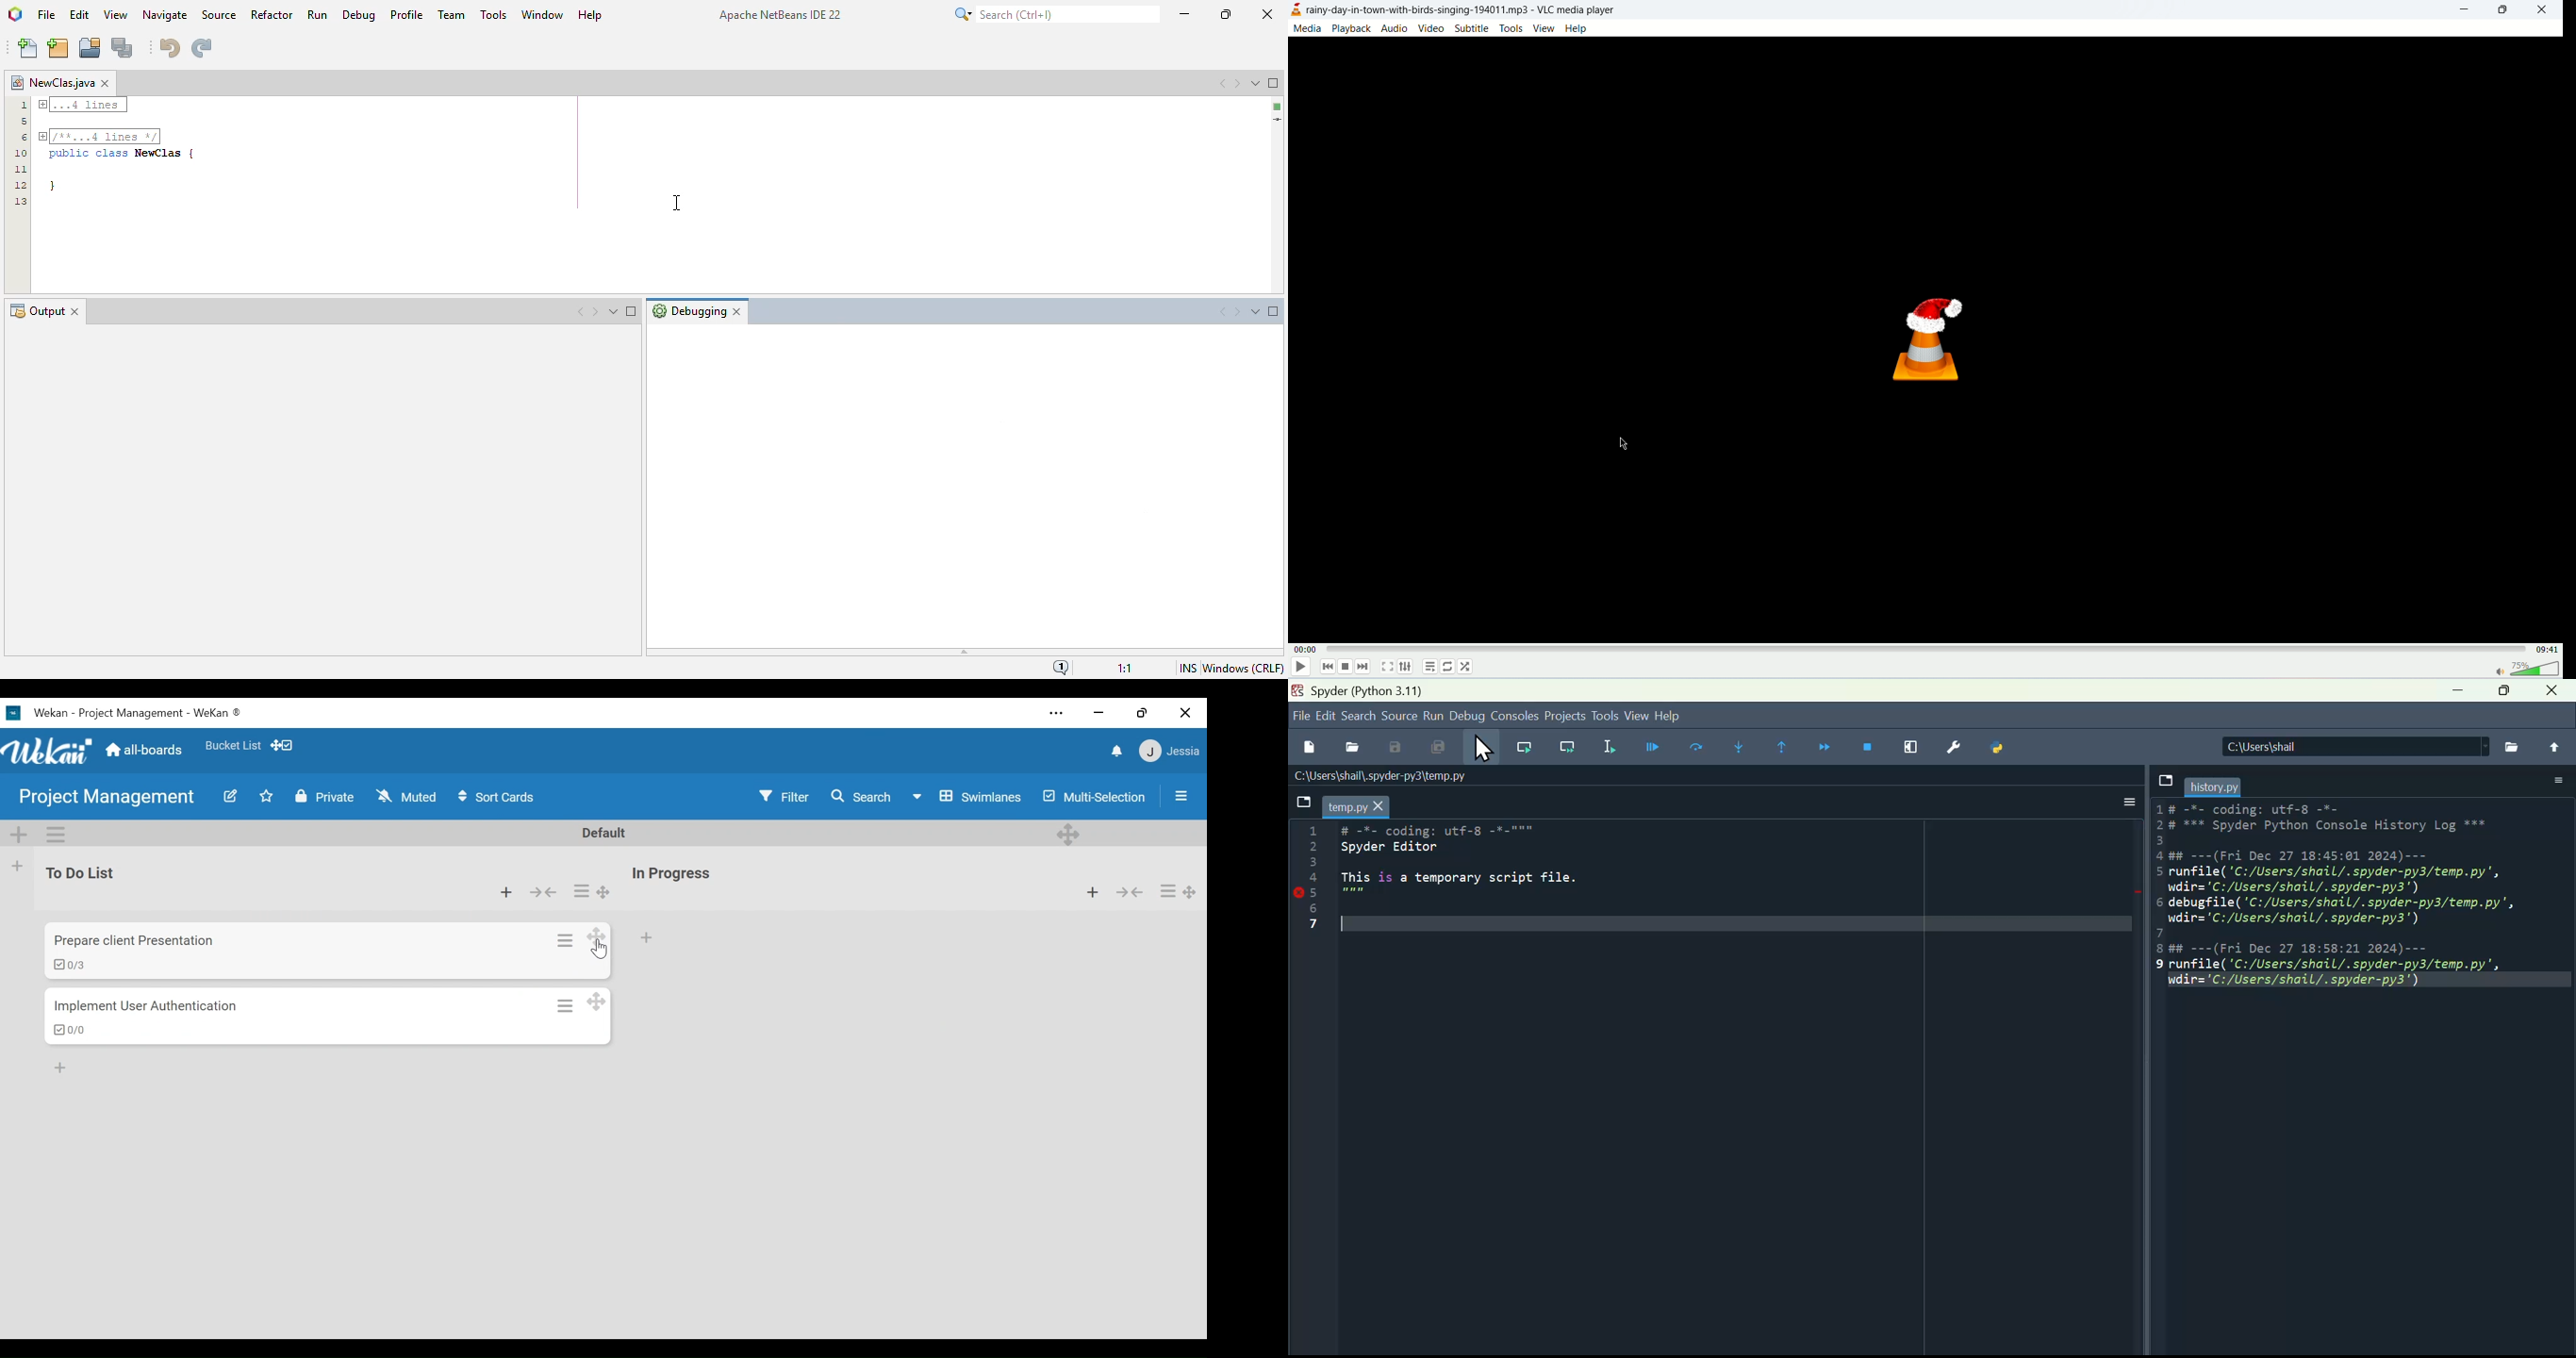 This screenshot has width=2576, height=1372. Describe the element at coordinates (1237, 312) in the screenshot. I see `Next` at that location.